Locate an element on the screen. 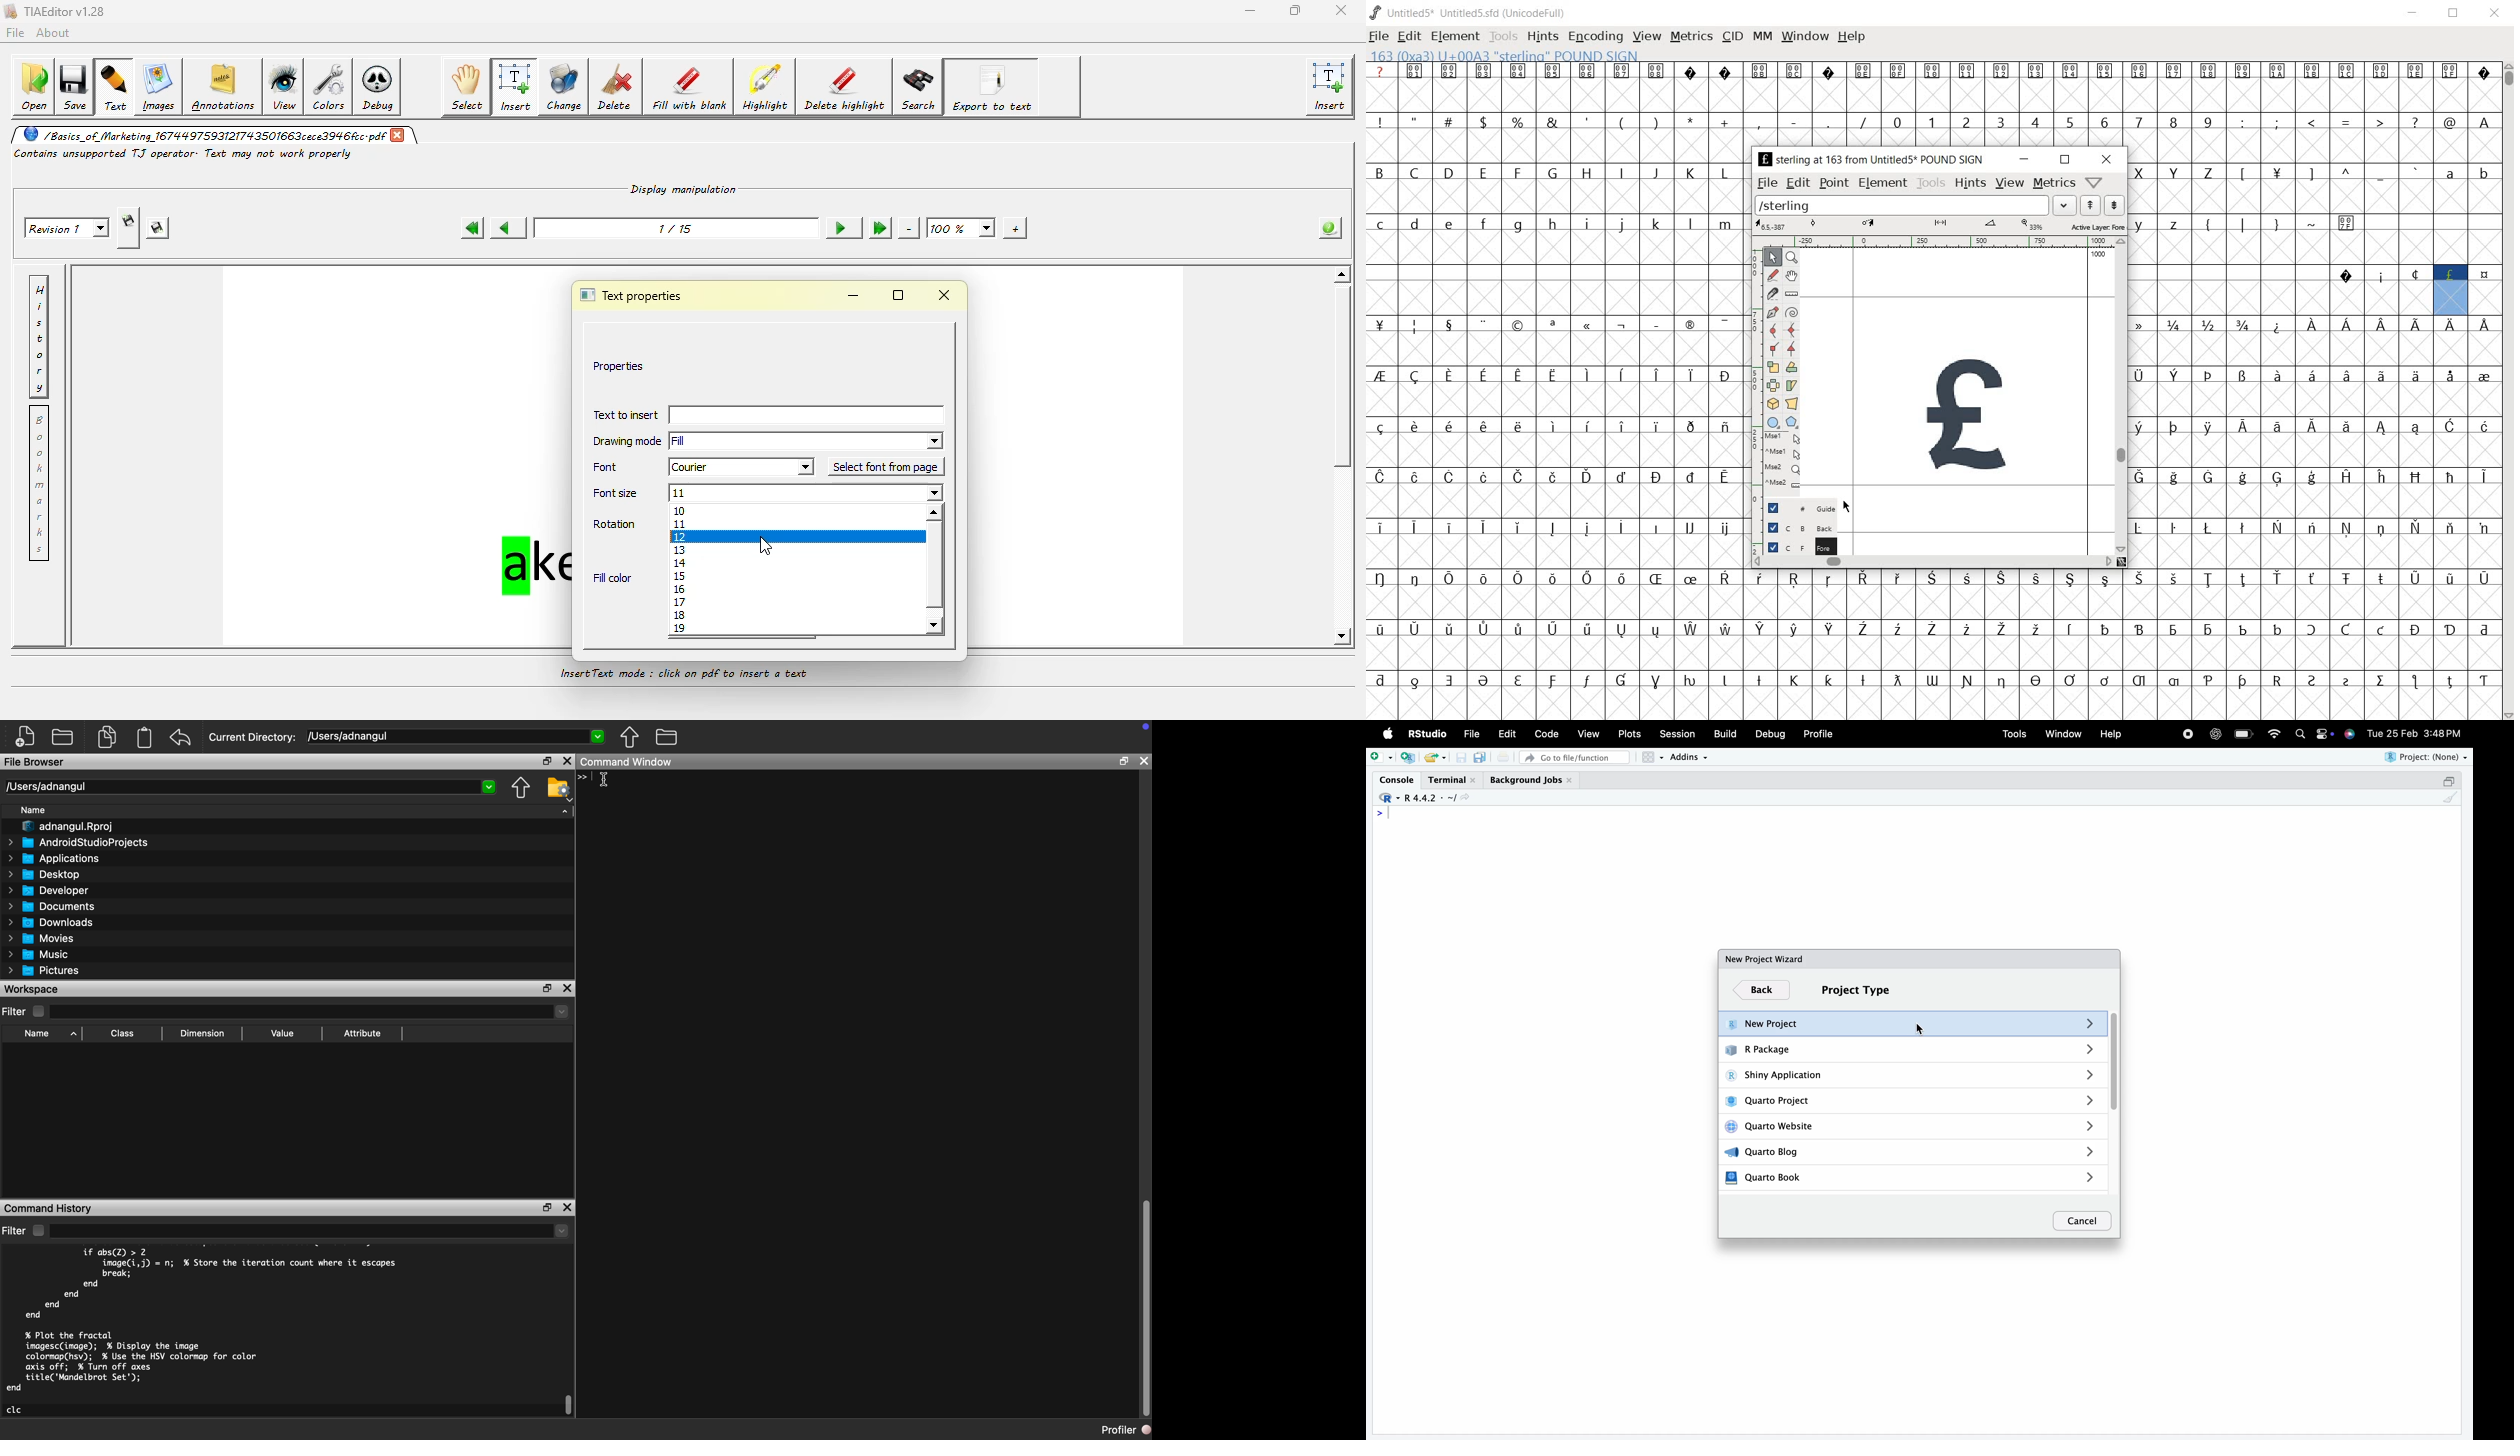 The image size is (2520, 1456). Symbol is located at coordinates (2242, 377).